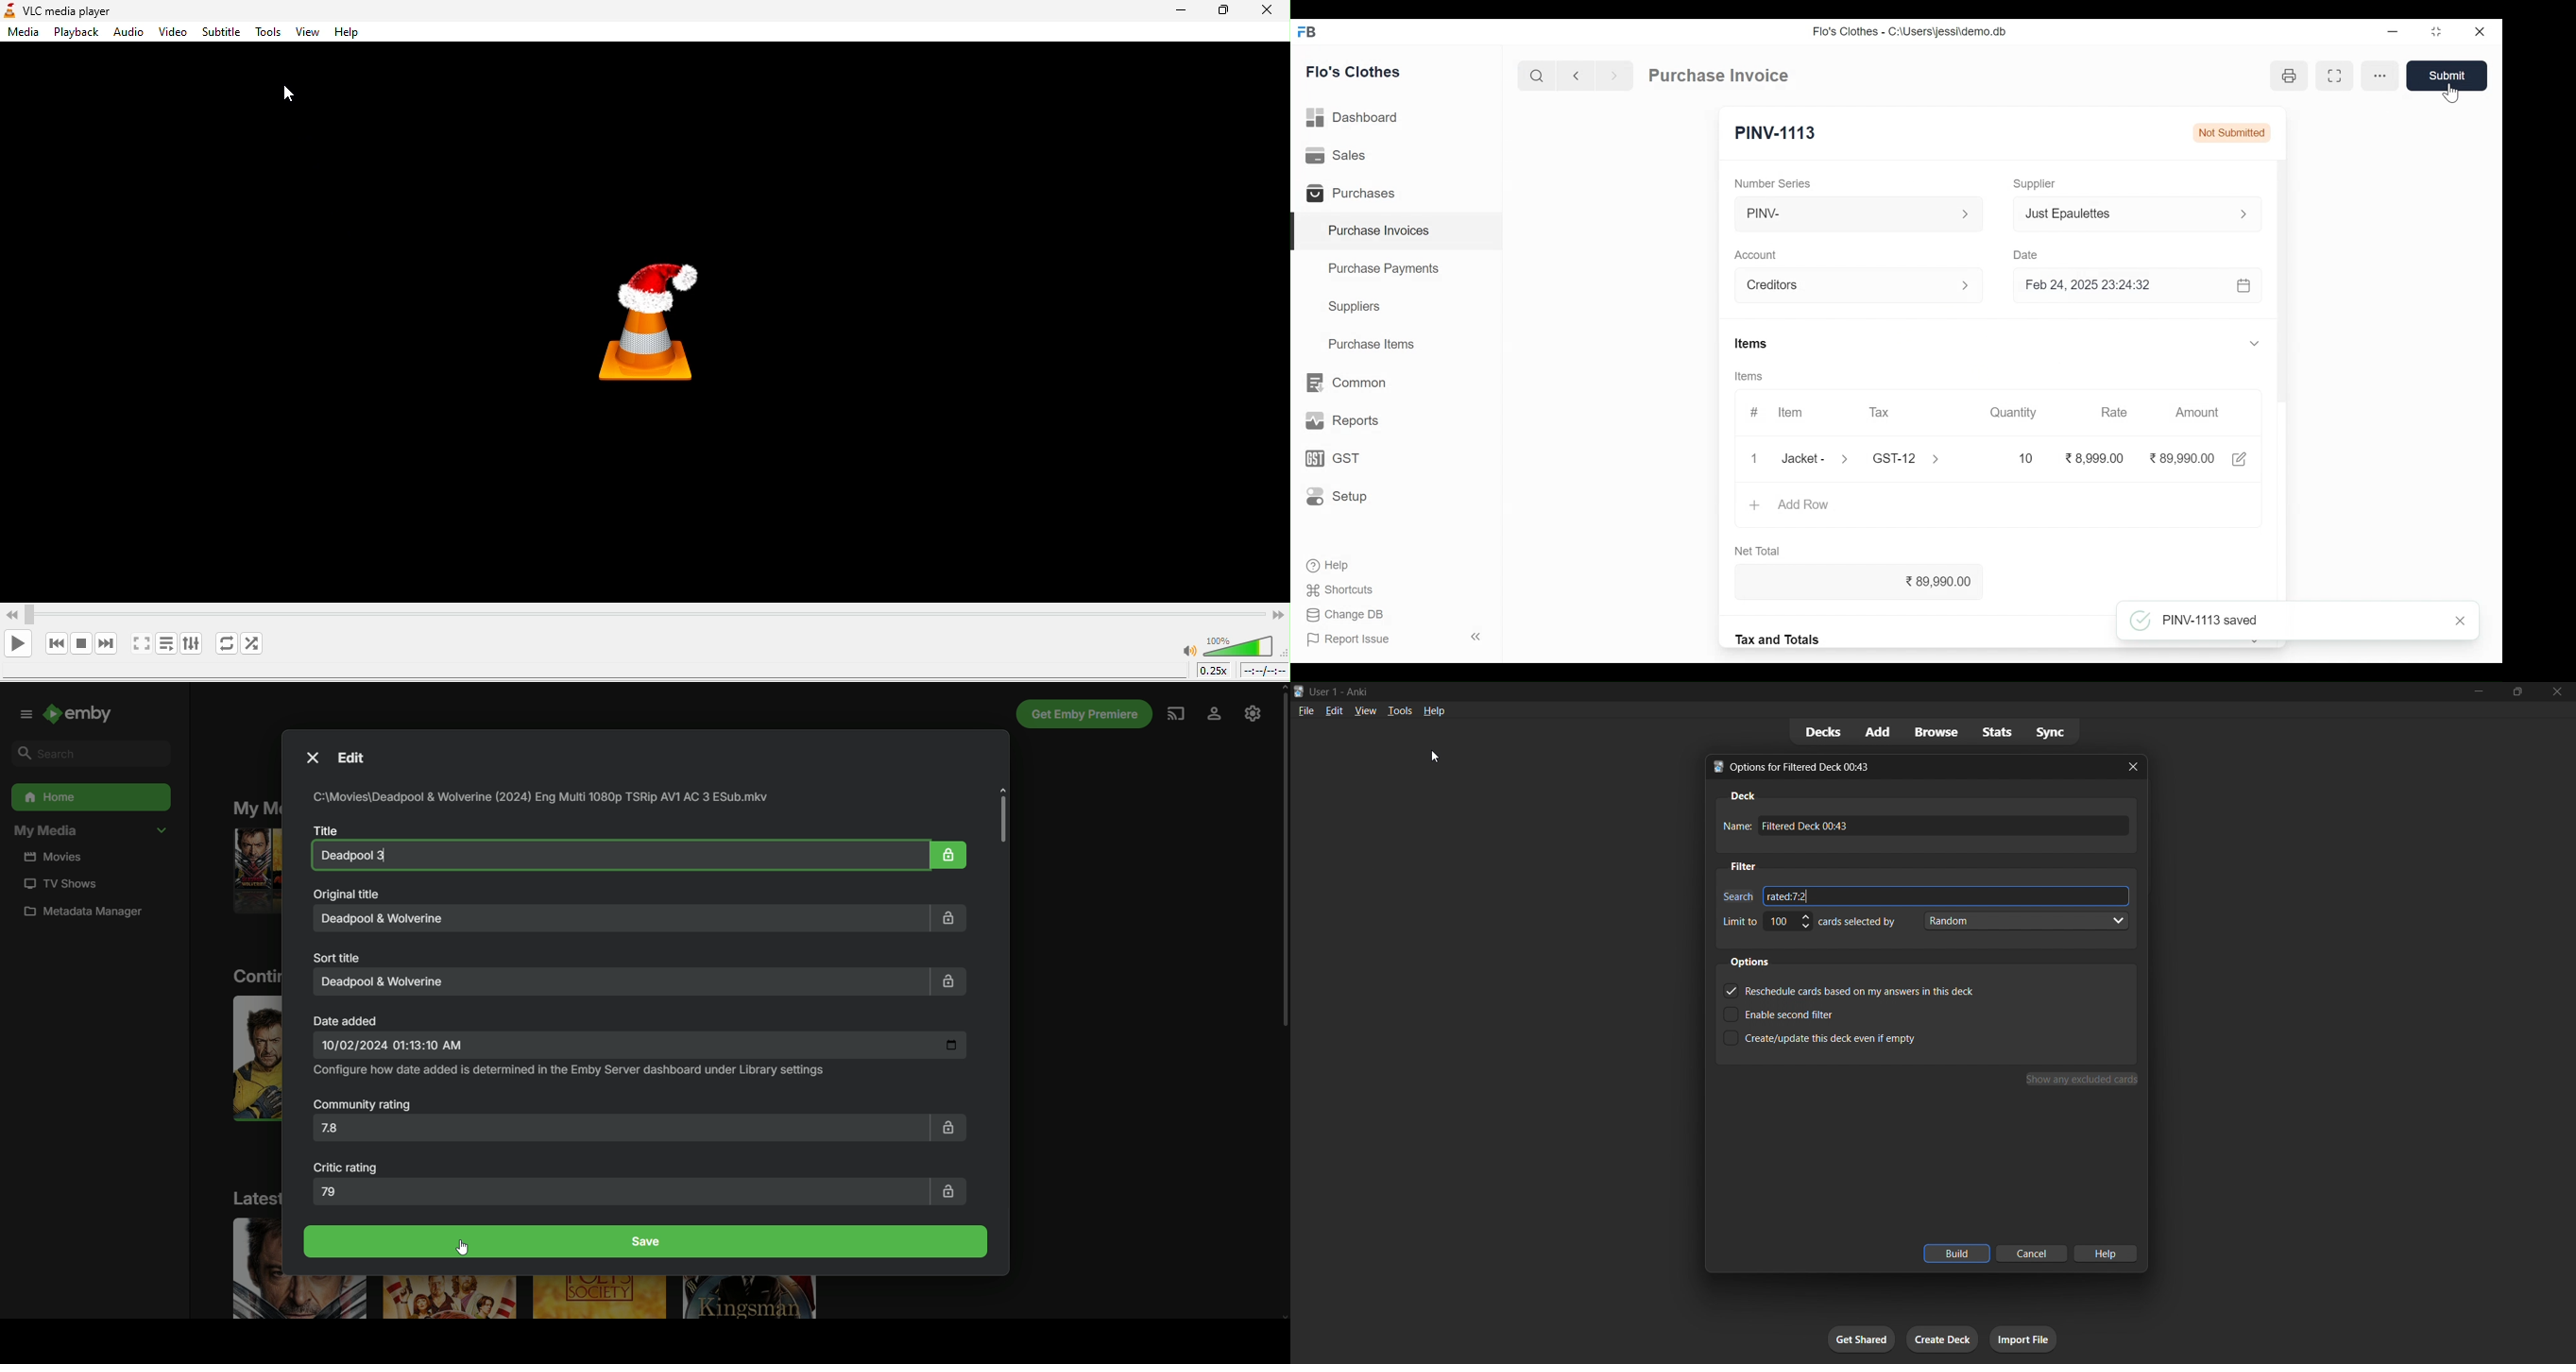 This screenshot has height=1372, width=2576. What do you see at coordinates (1835, 1042) in the screenshot?
I see `create/update this deck even if empty` at bounding box center [1835, 1042].